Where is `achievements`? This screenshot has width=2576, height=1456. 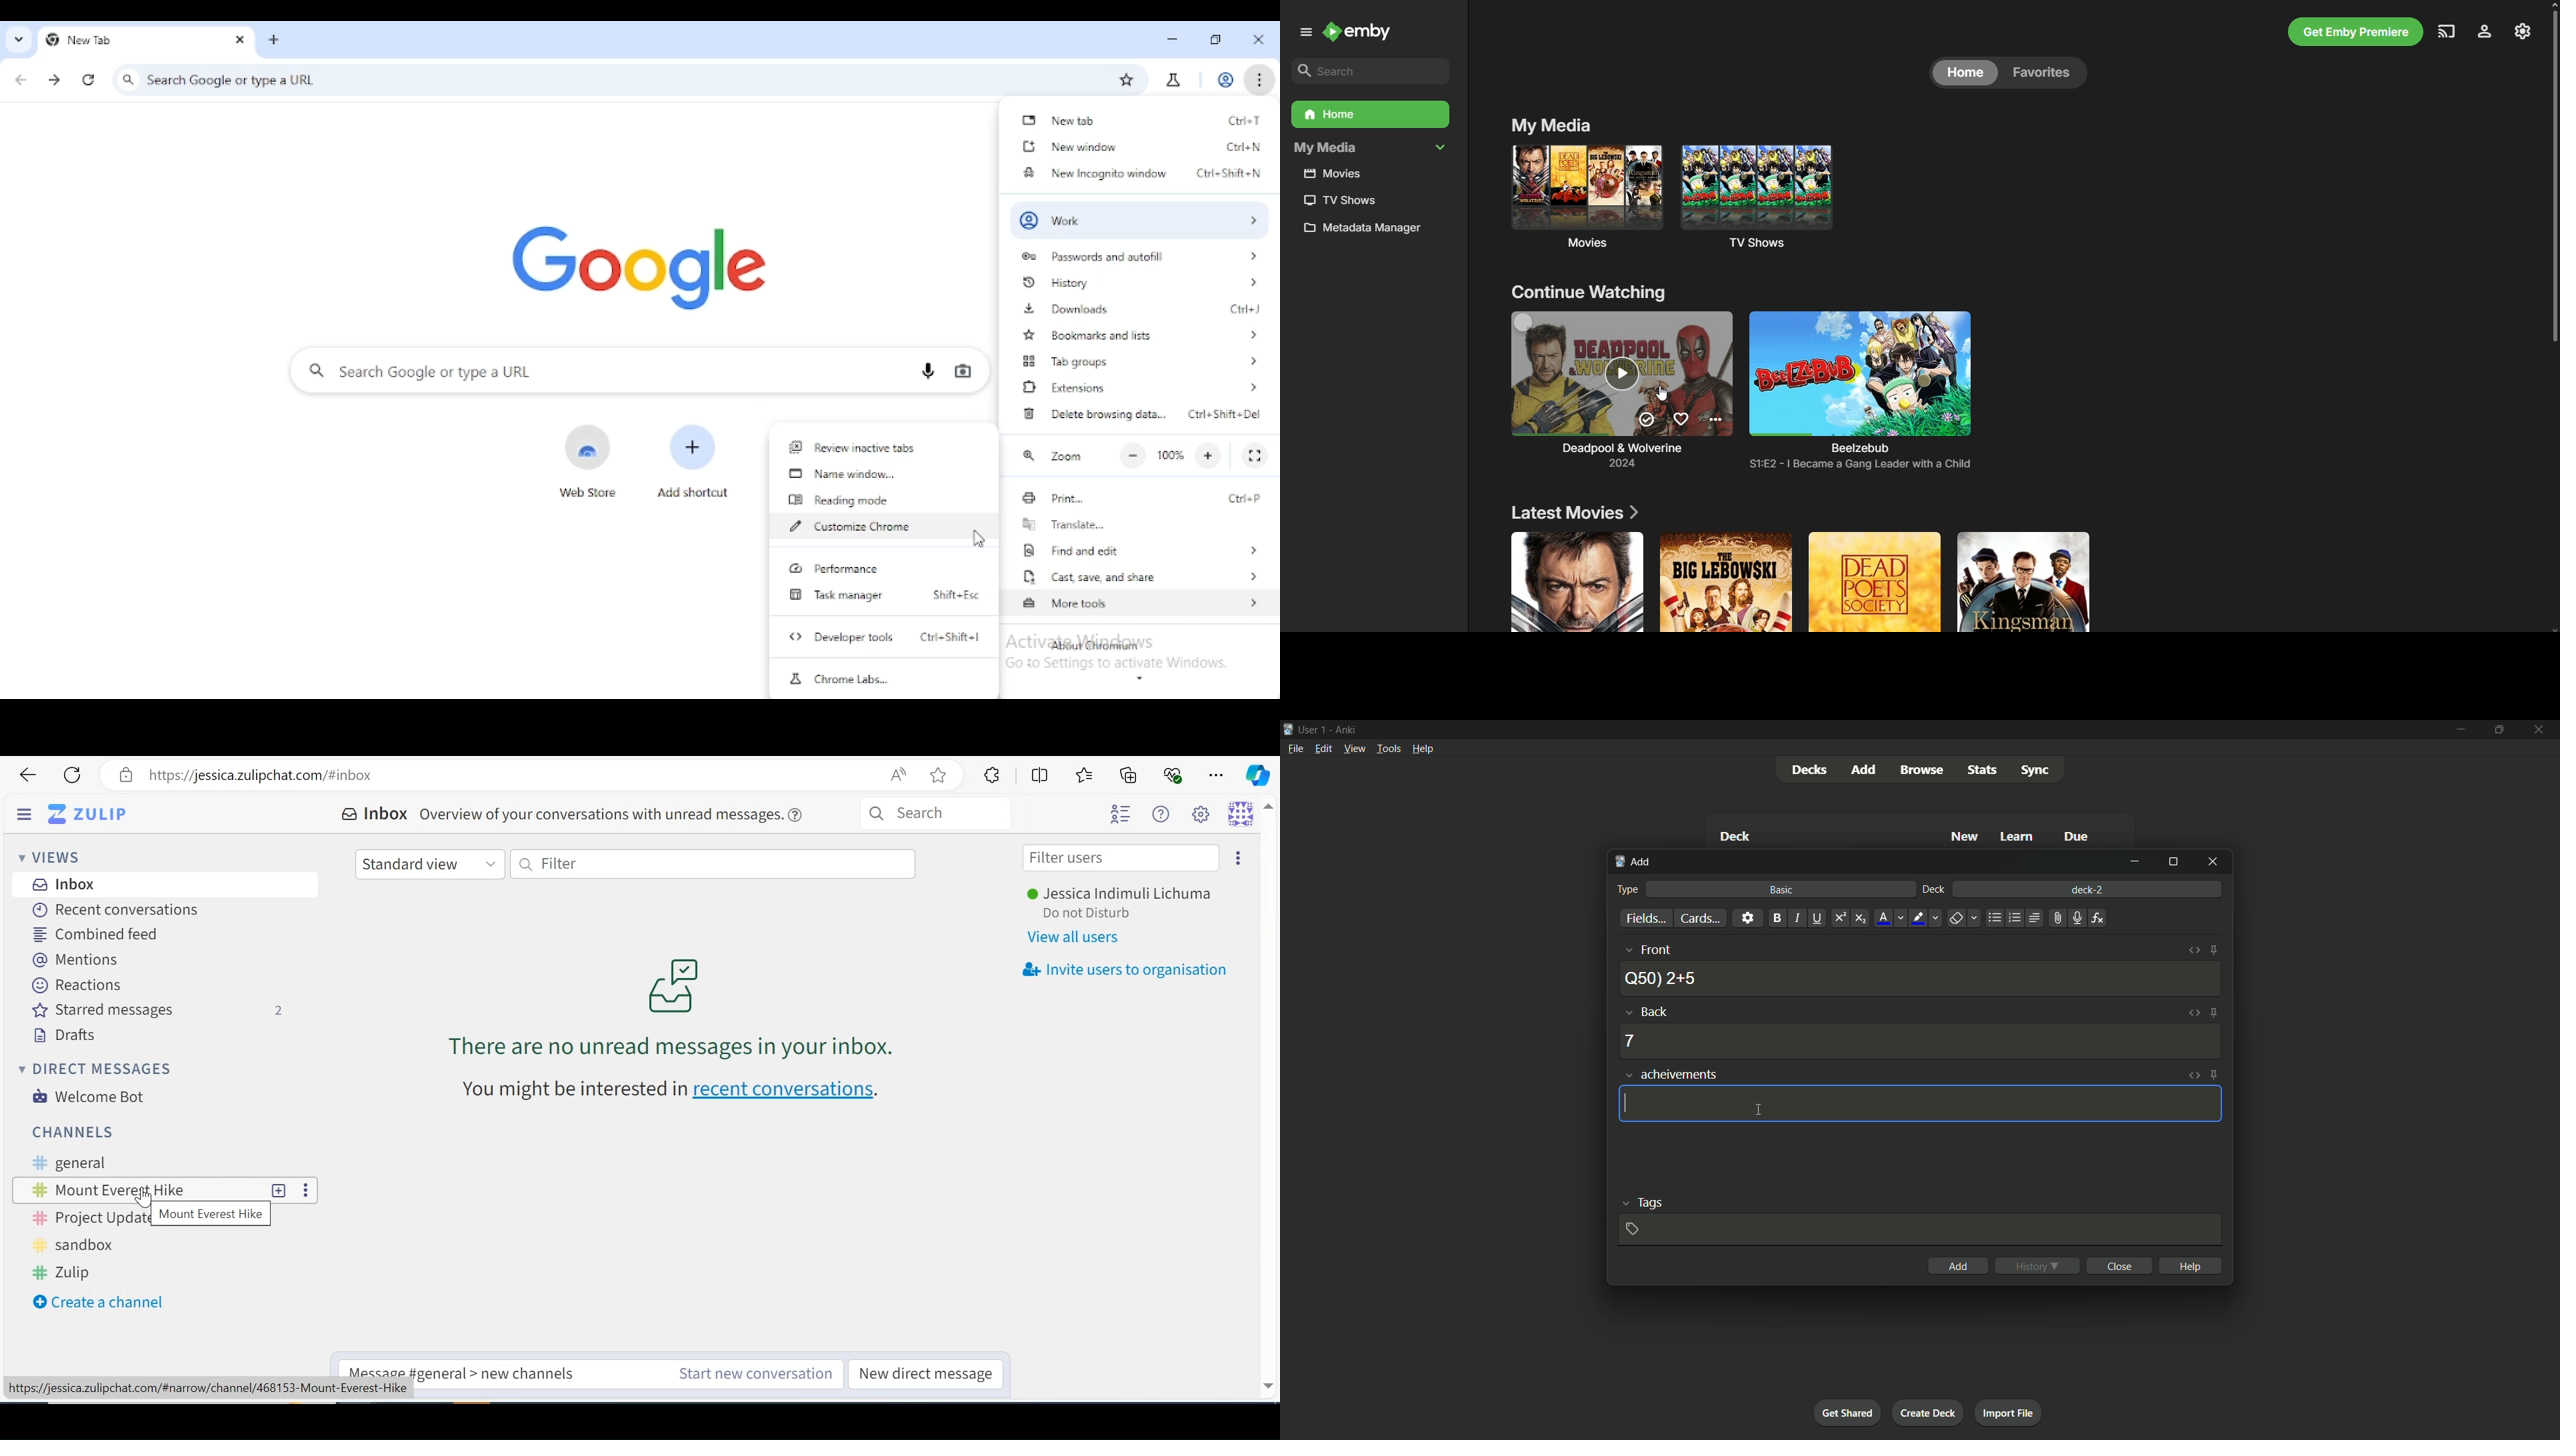 achievements is located at coordinates (1669, 1075).